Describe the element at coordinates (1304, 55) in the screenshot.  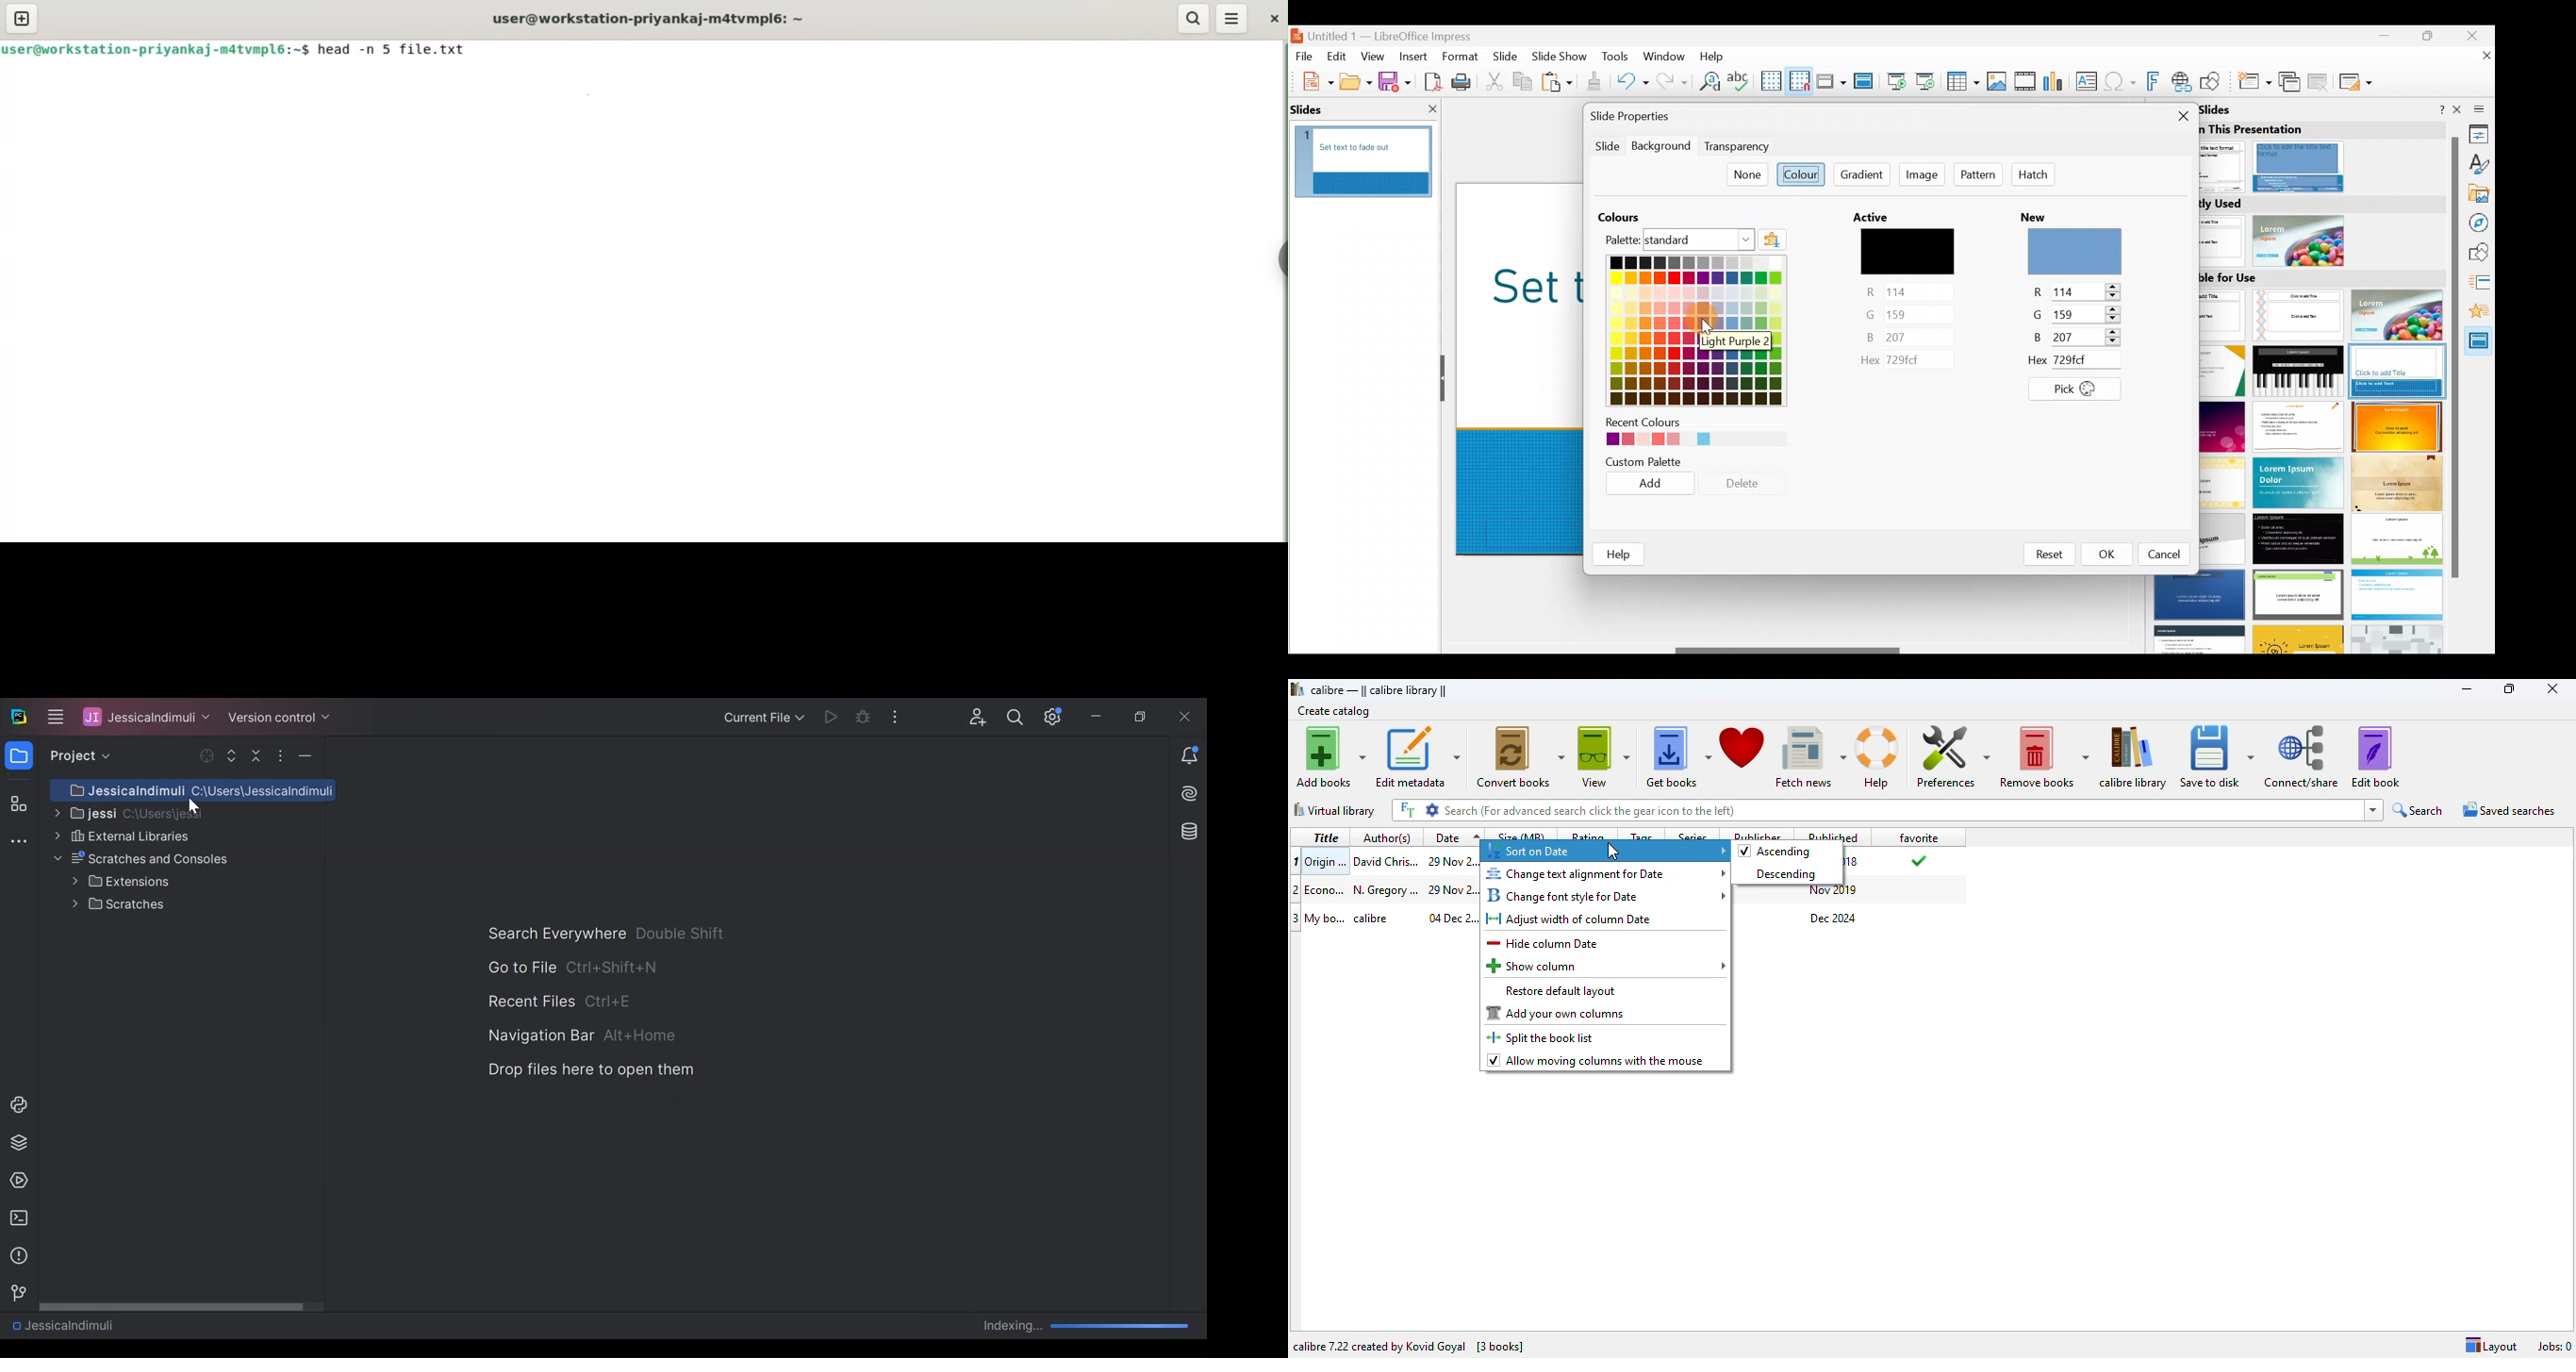
I see `File` at that location.